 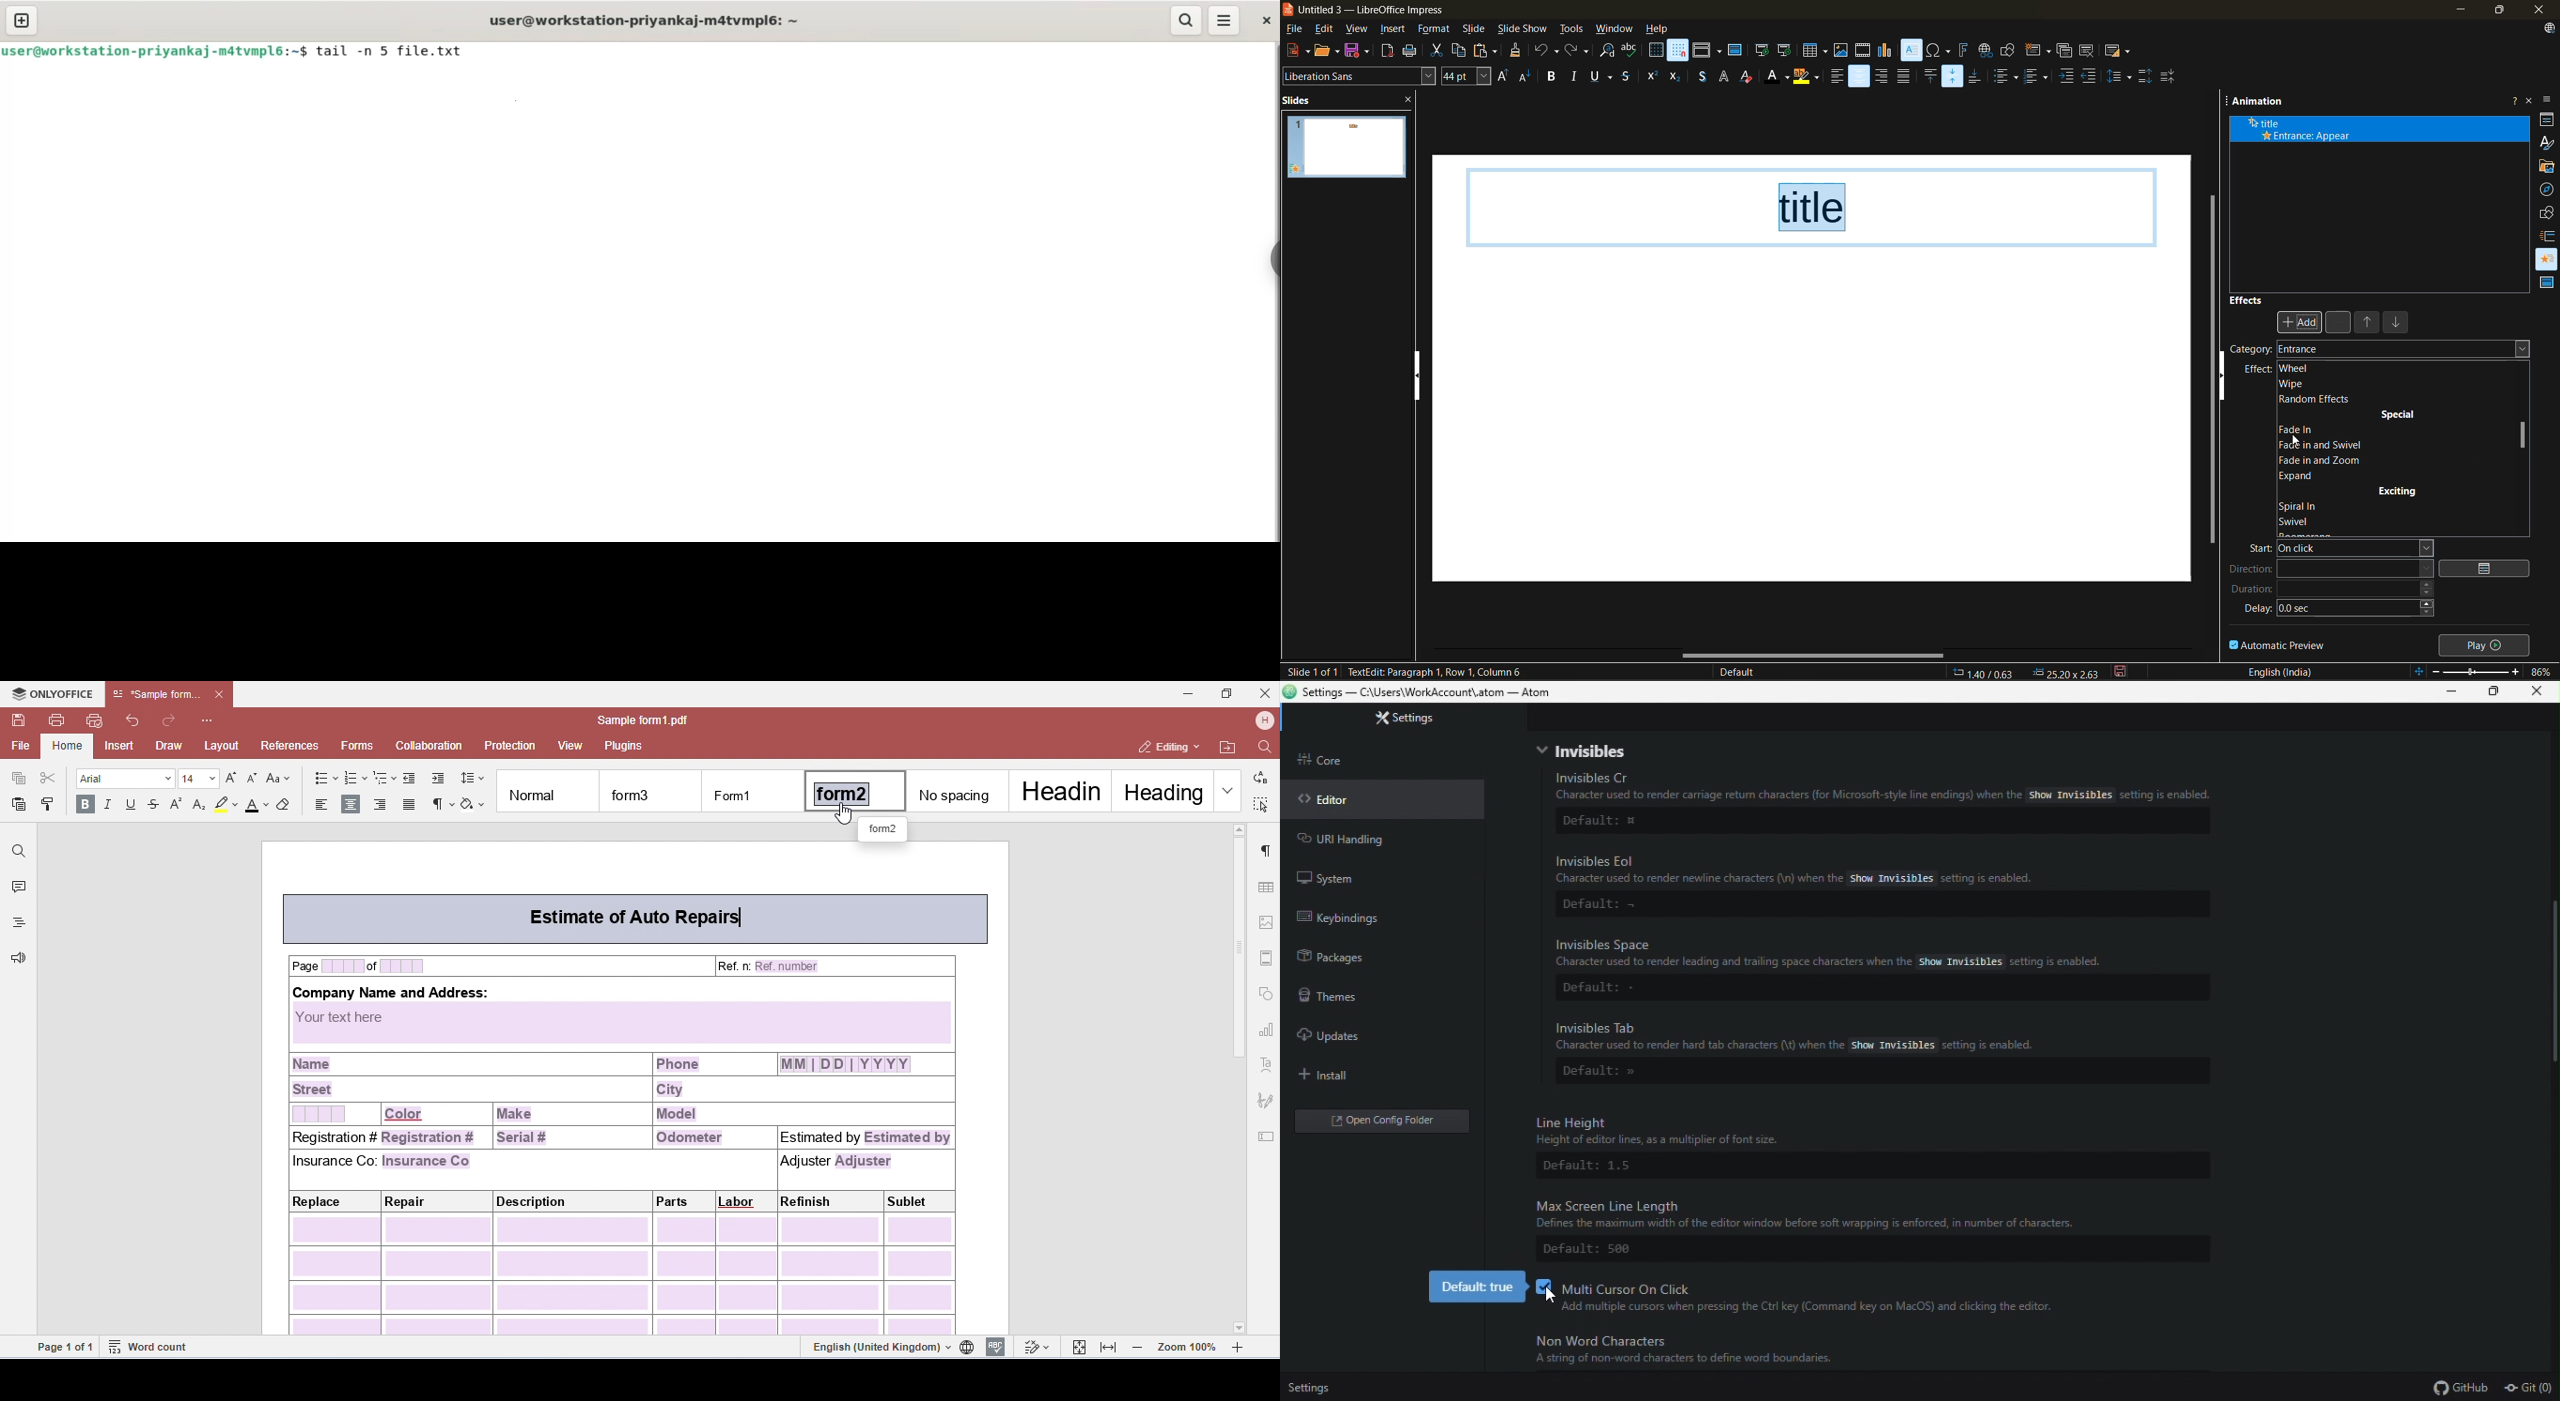 I want to click on vertical scroll bar, so click(x=2523, y=435).